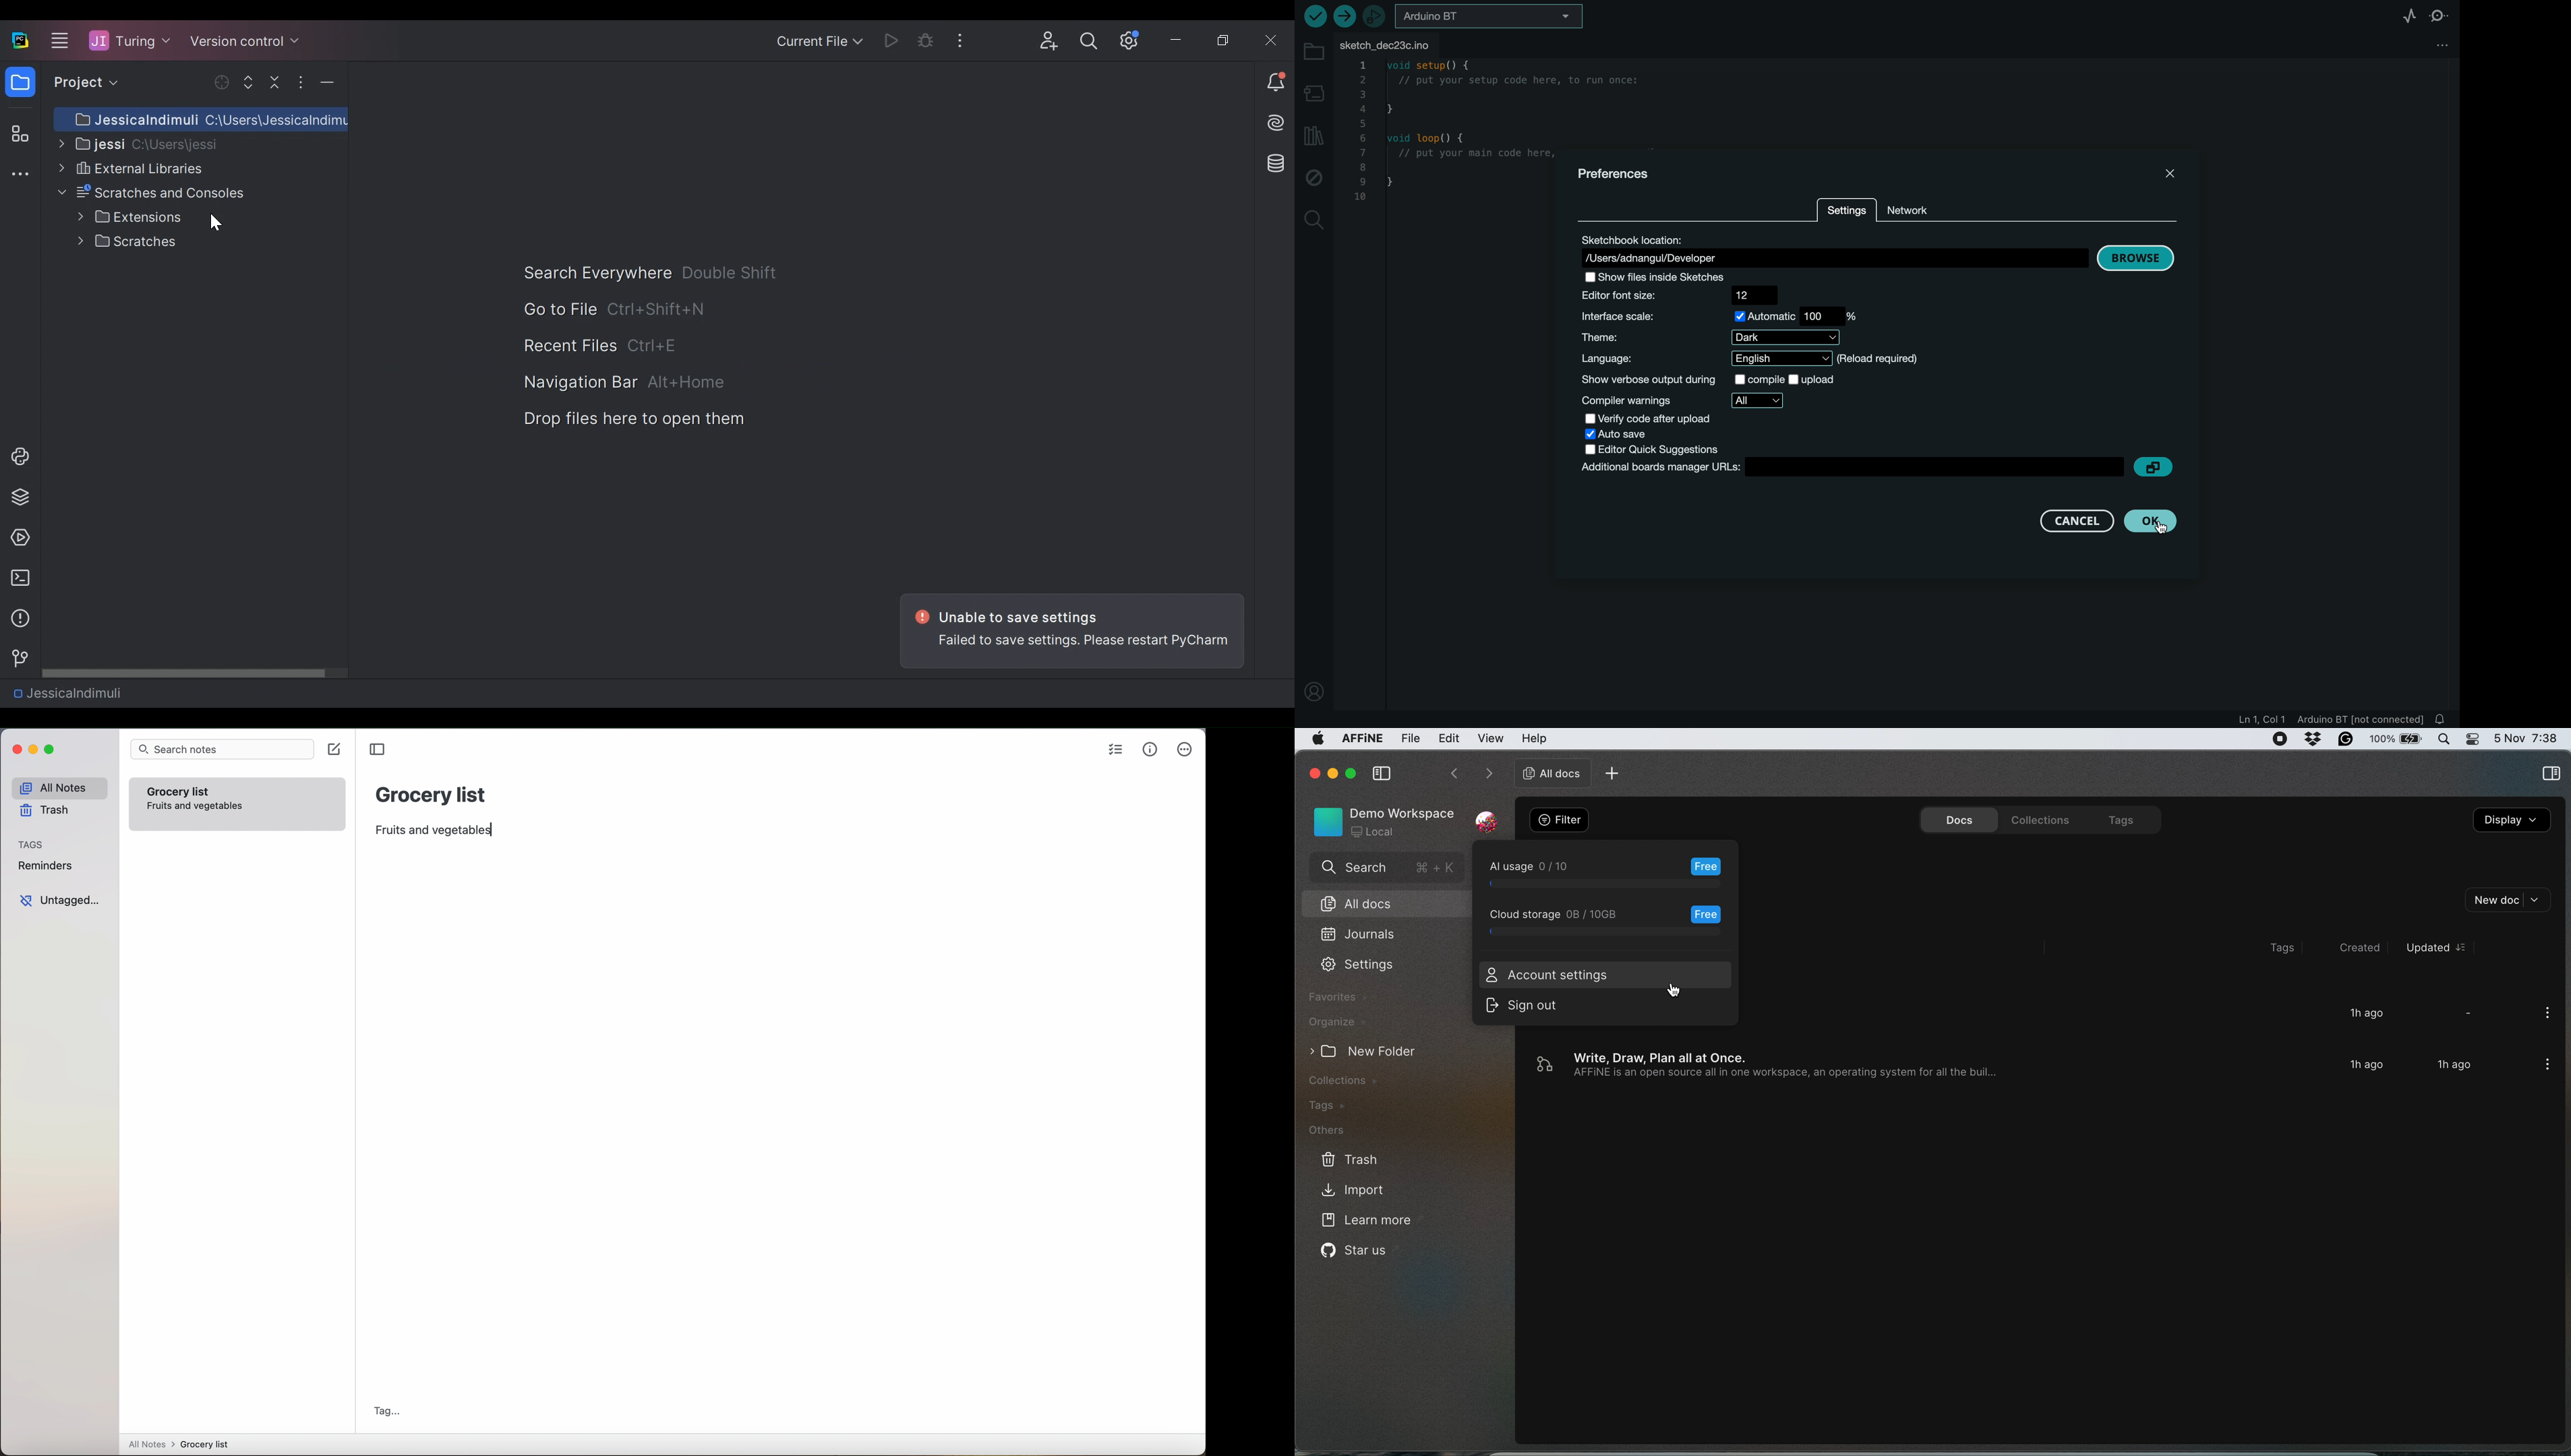 The height and width of the screenshot is (1456, 2576). Describe the element at coordinates (1116, 750) in the screenshot. I see `checklist` at that location.